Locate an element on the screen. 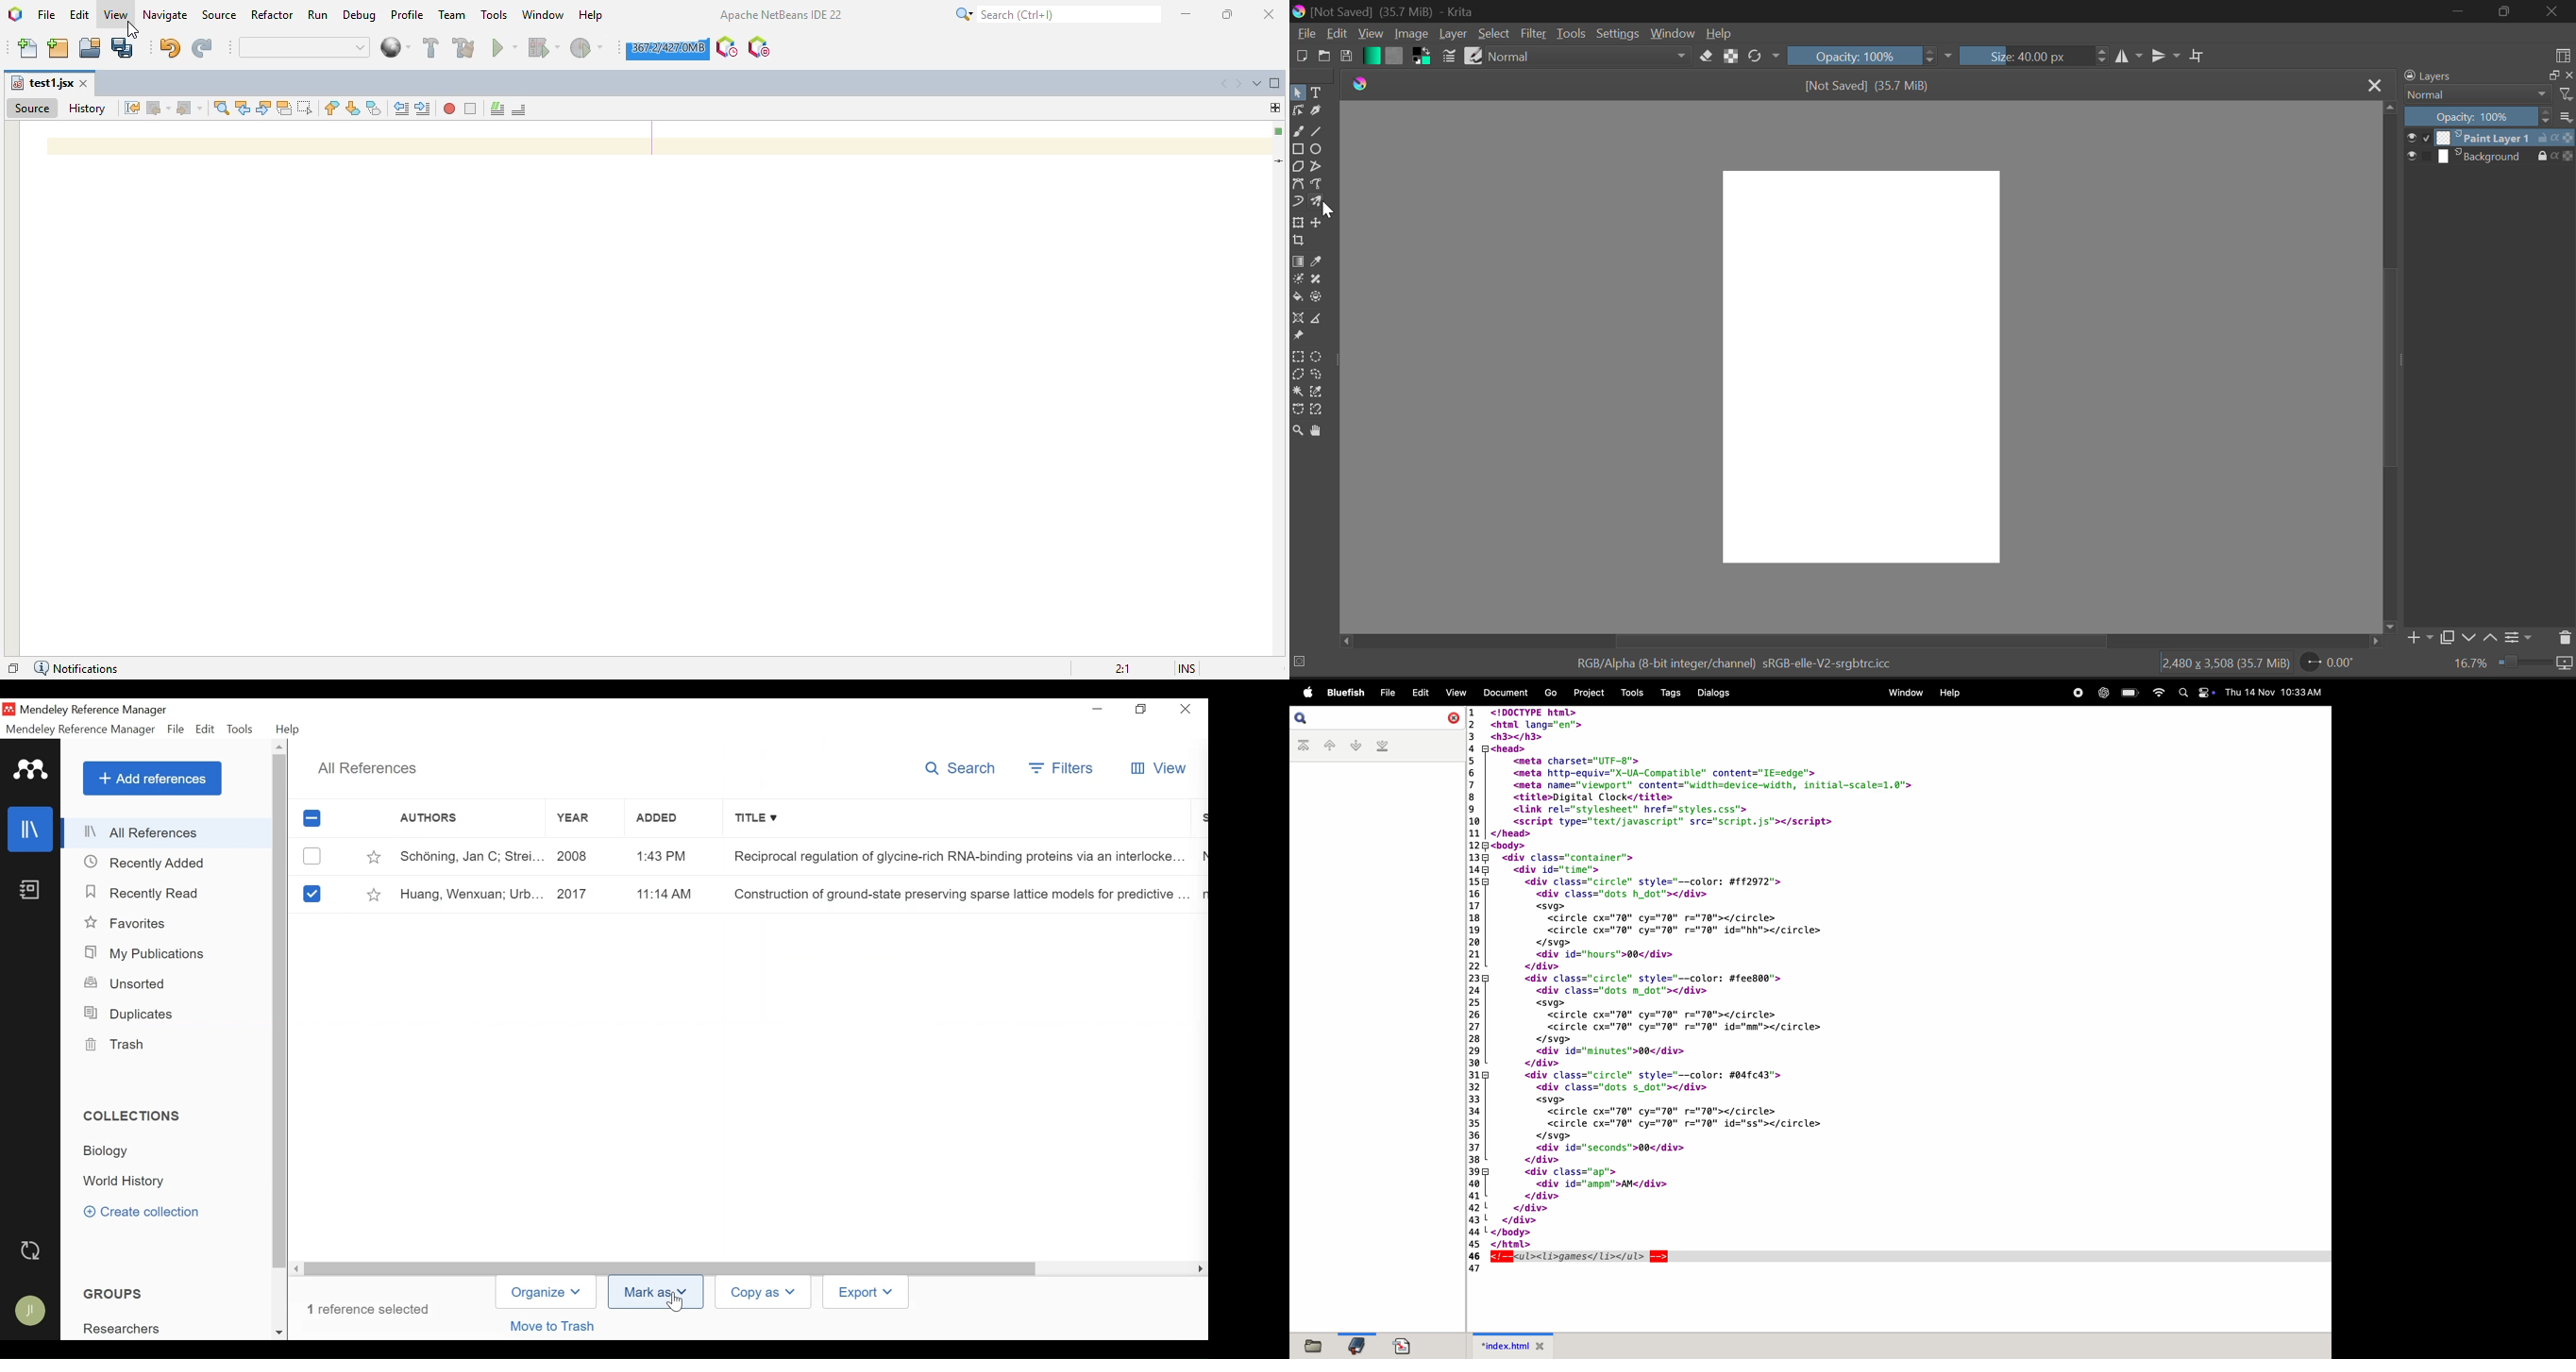 The height and width of the screenshot is (1372, 2576). Mark As is located at coordinates (656, 1292).